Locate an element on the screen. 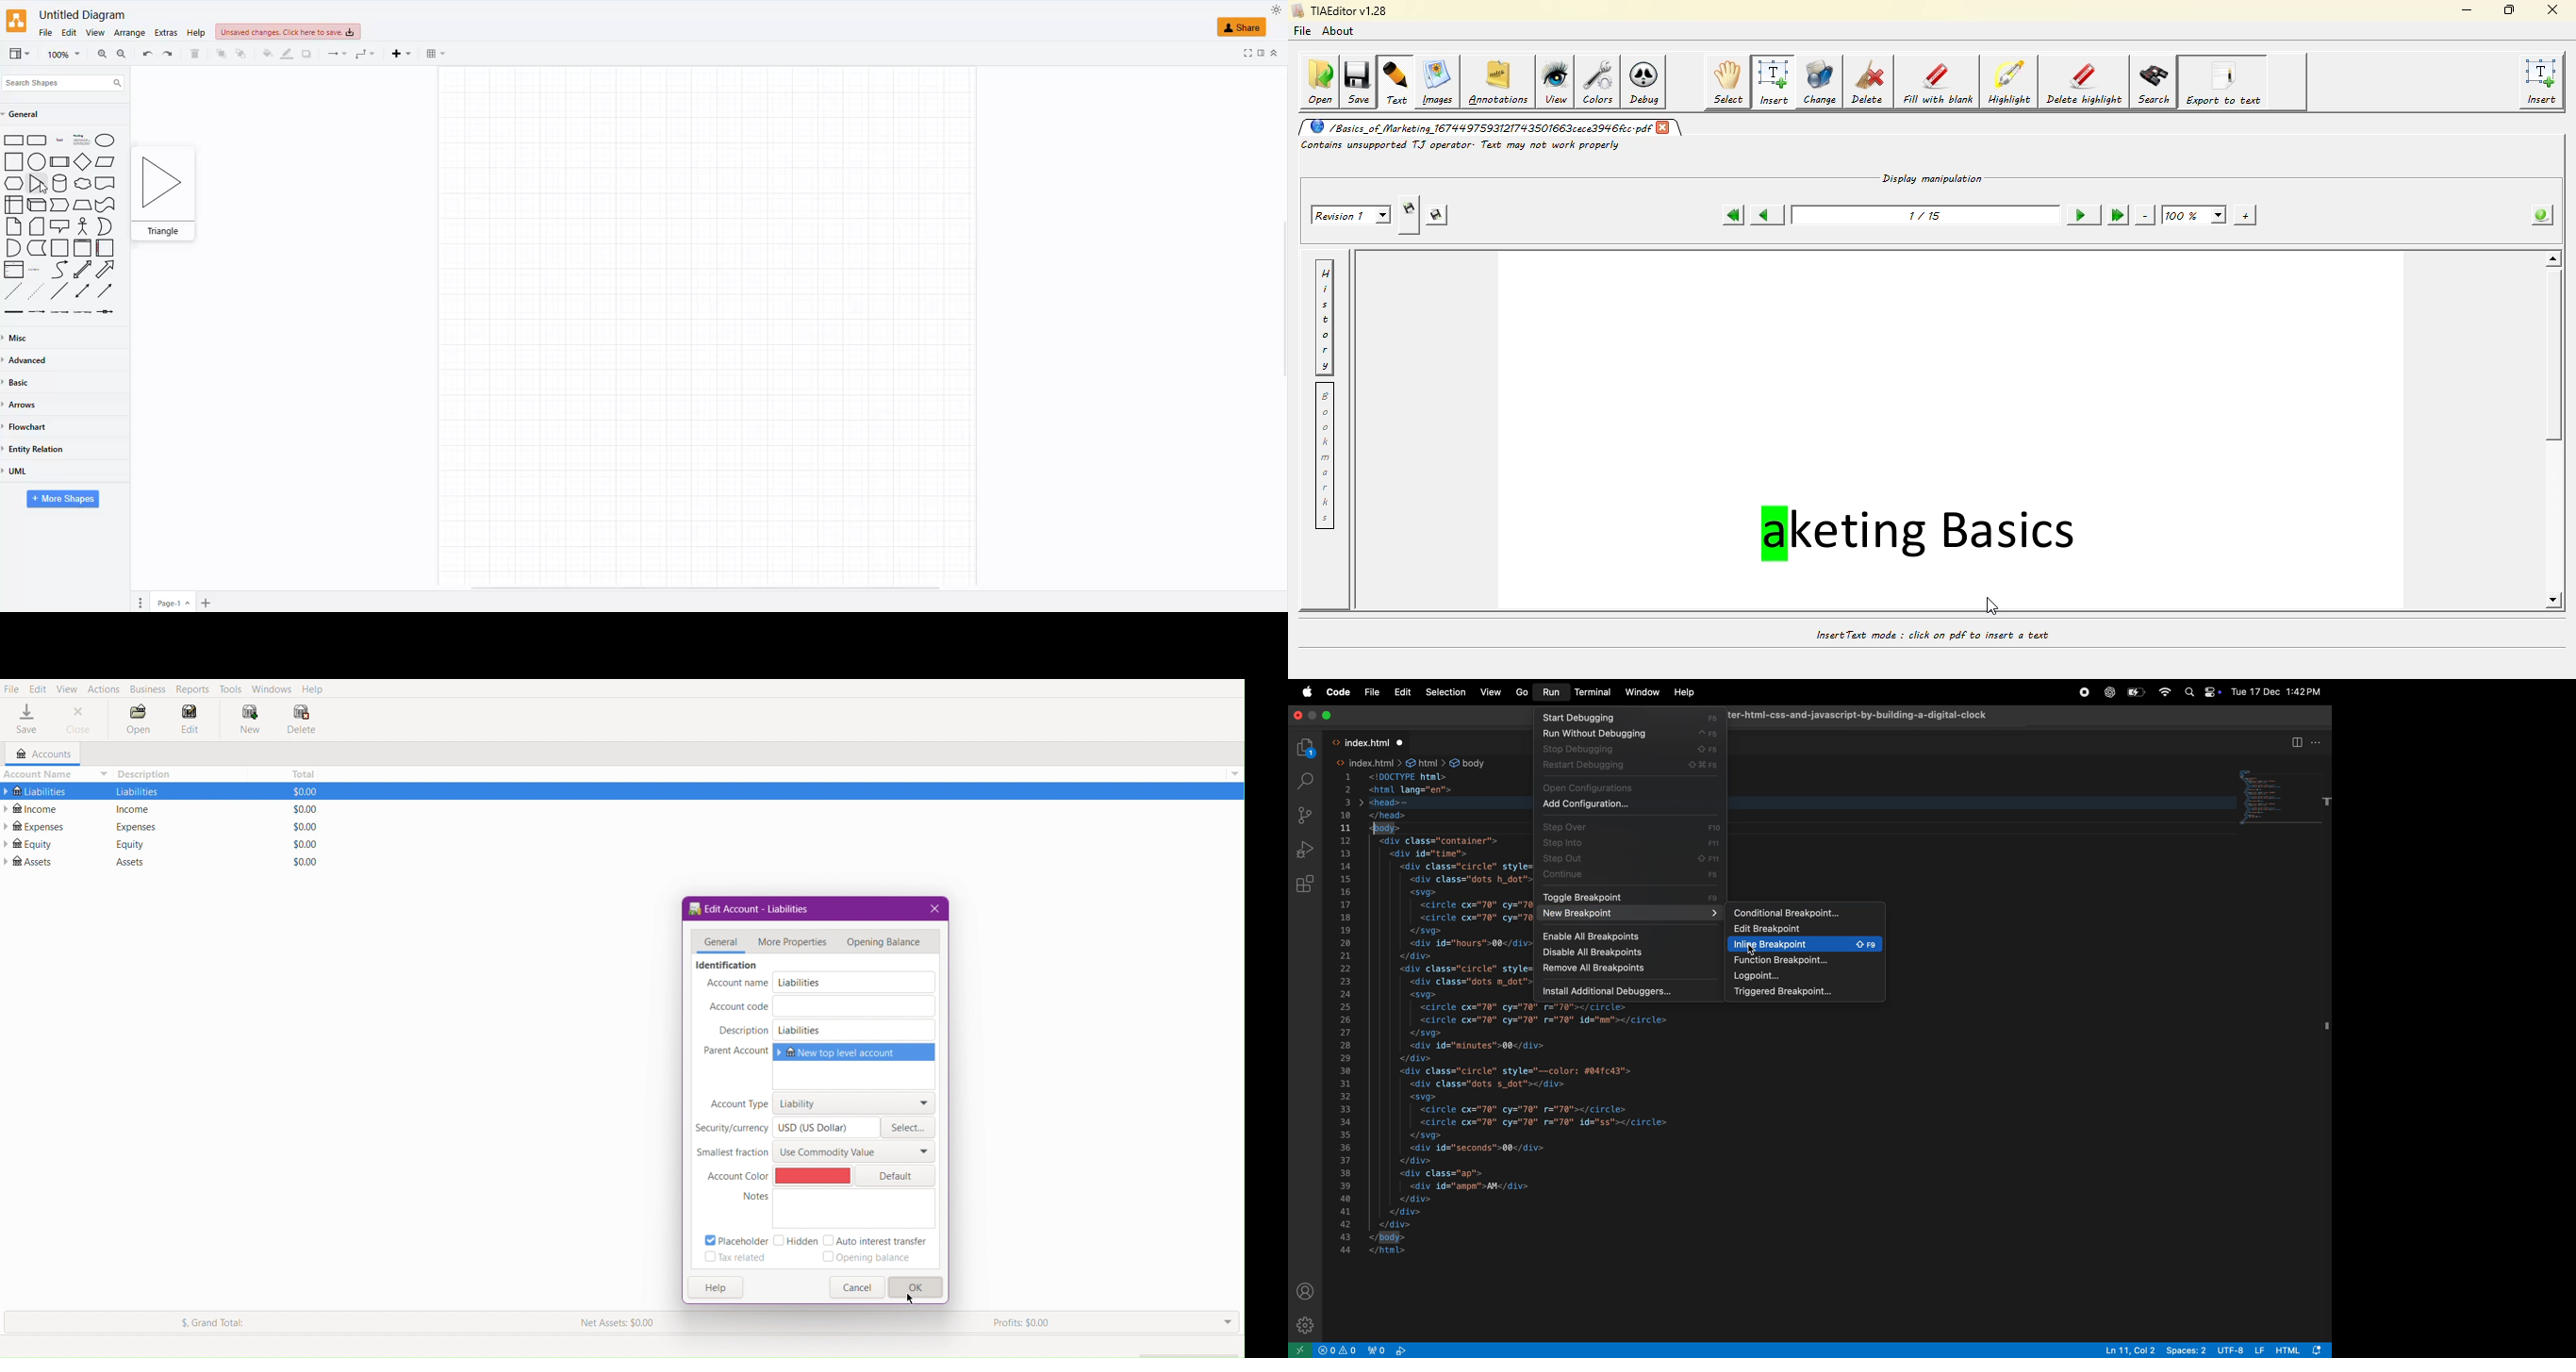 Image resolution: width=2576 pixels, height=1372 pixels. connectors is located at coordinates (332, 55).